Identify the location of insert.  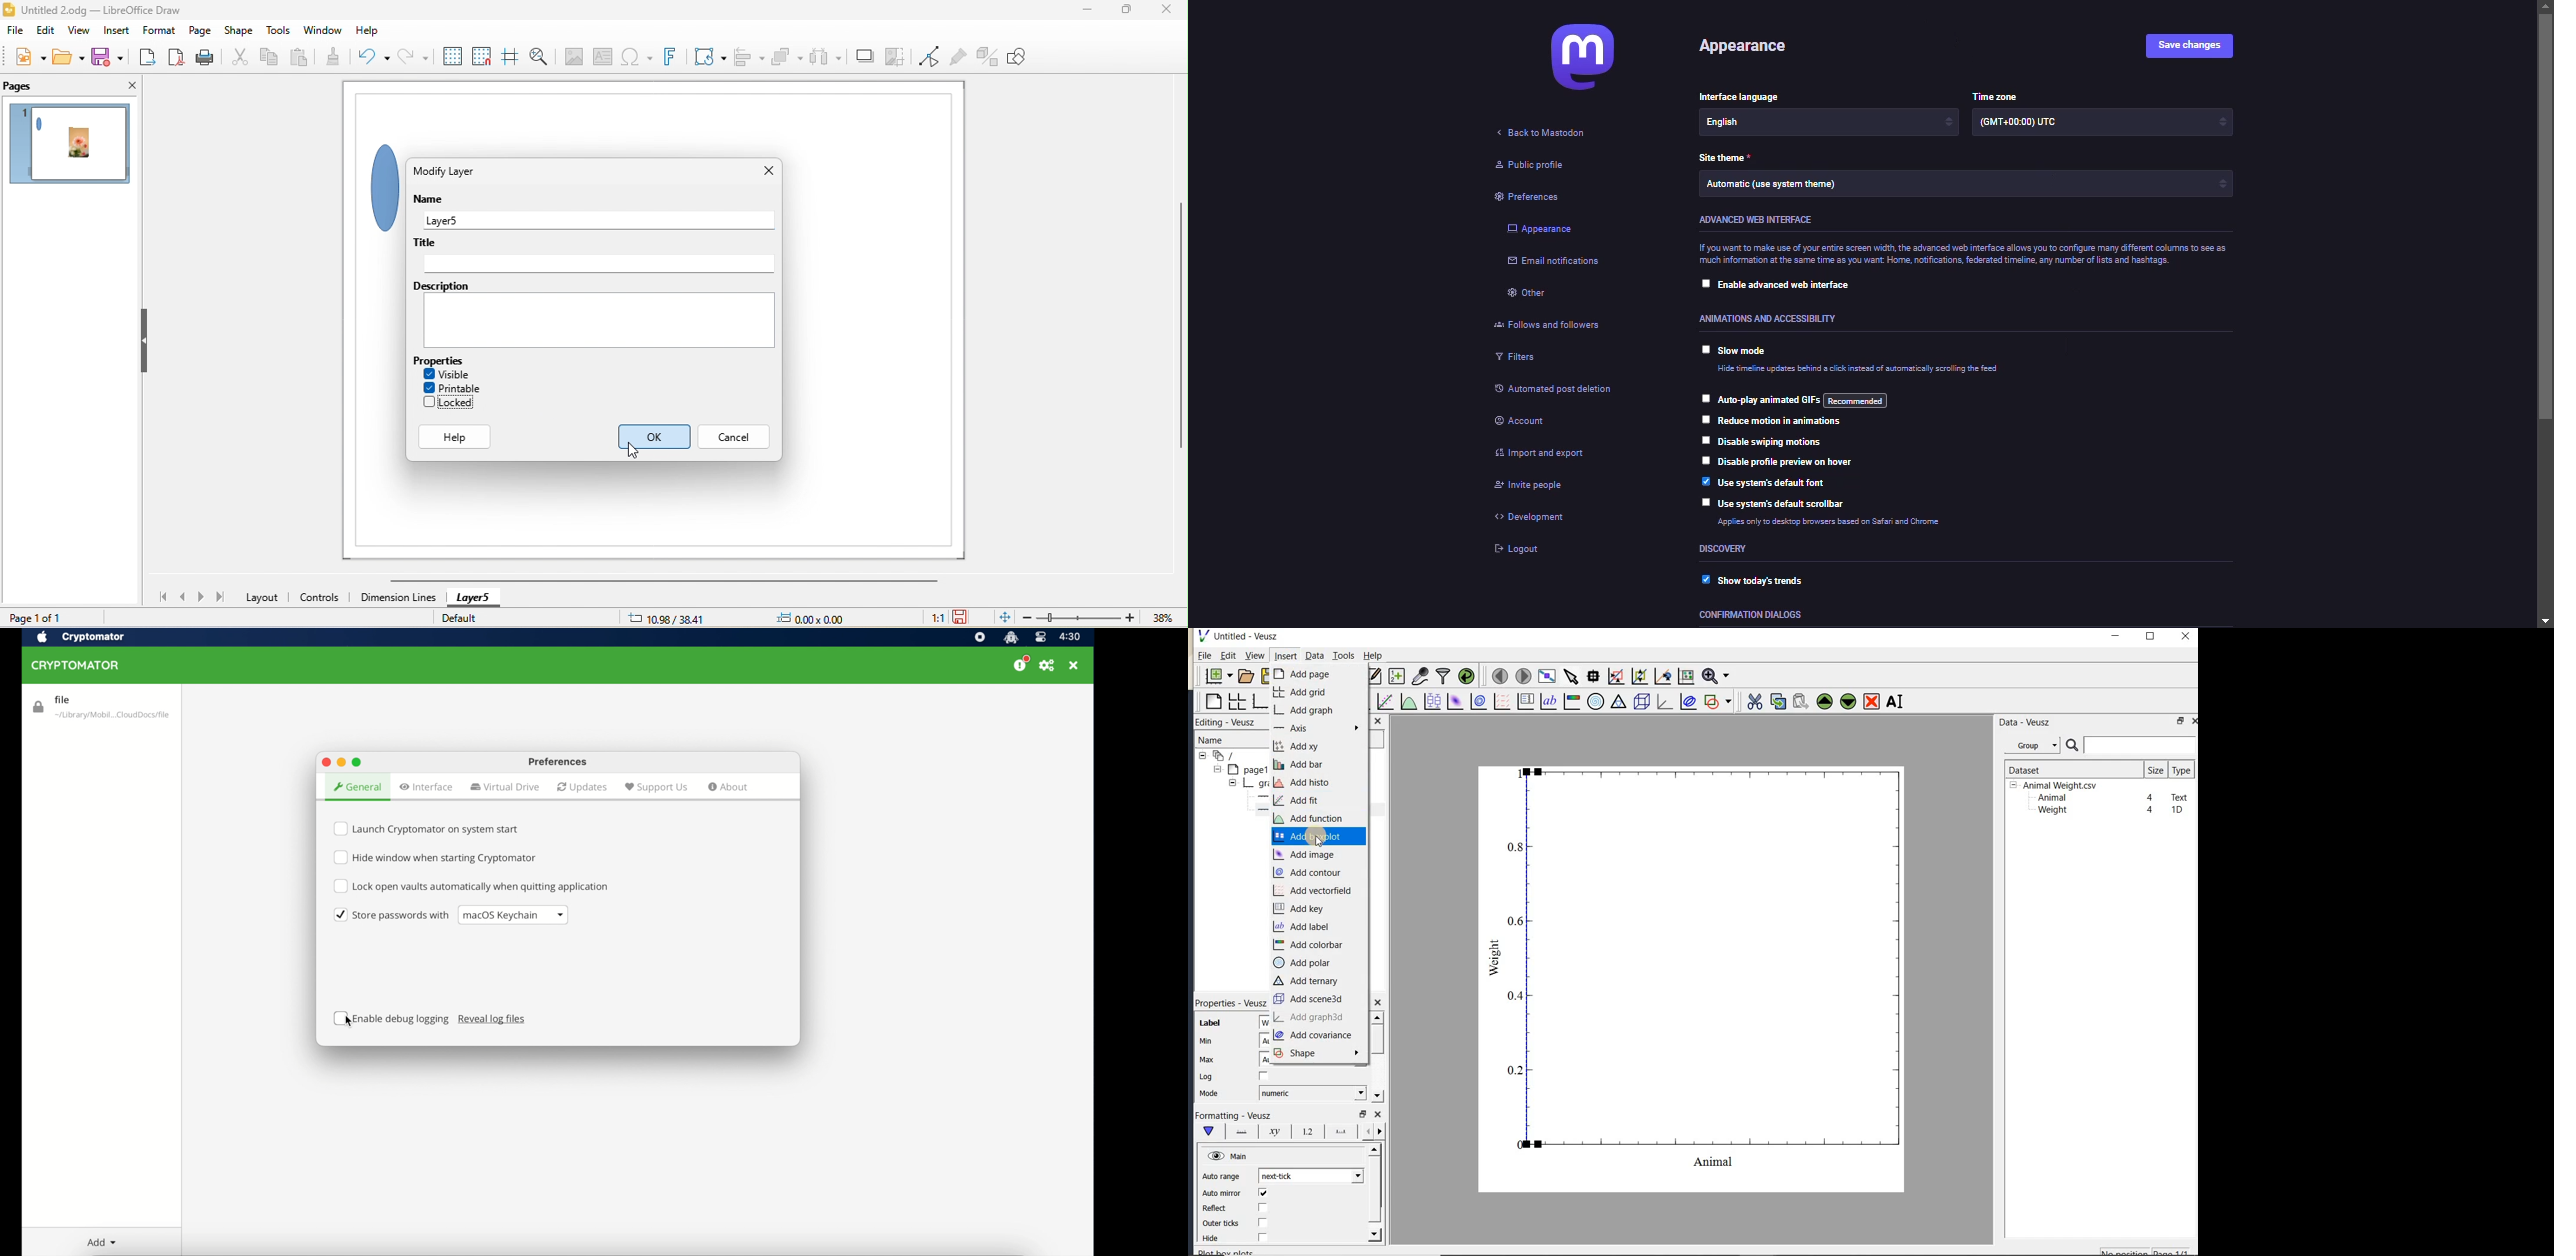
(116, 30).